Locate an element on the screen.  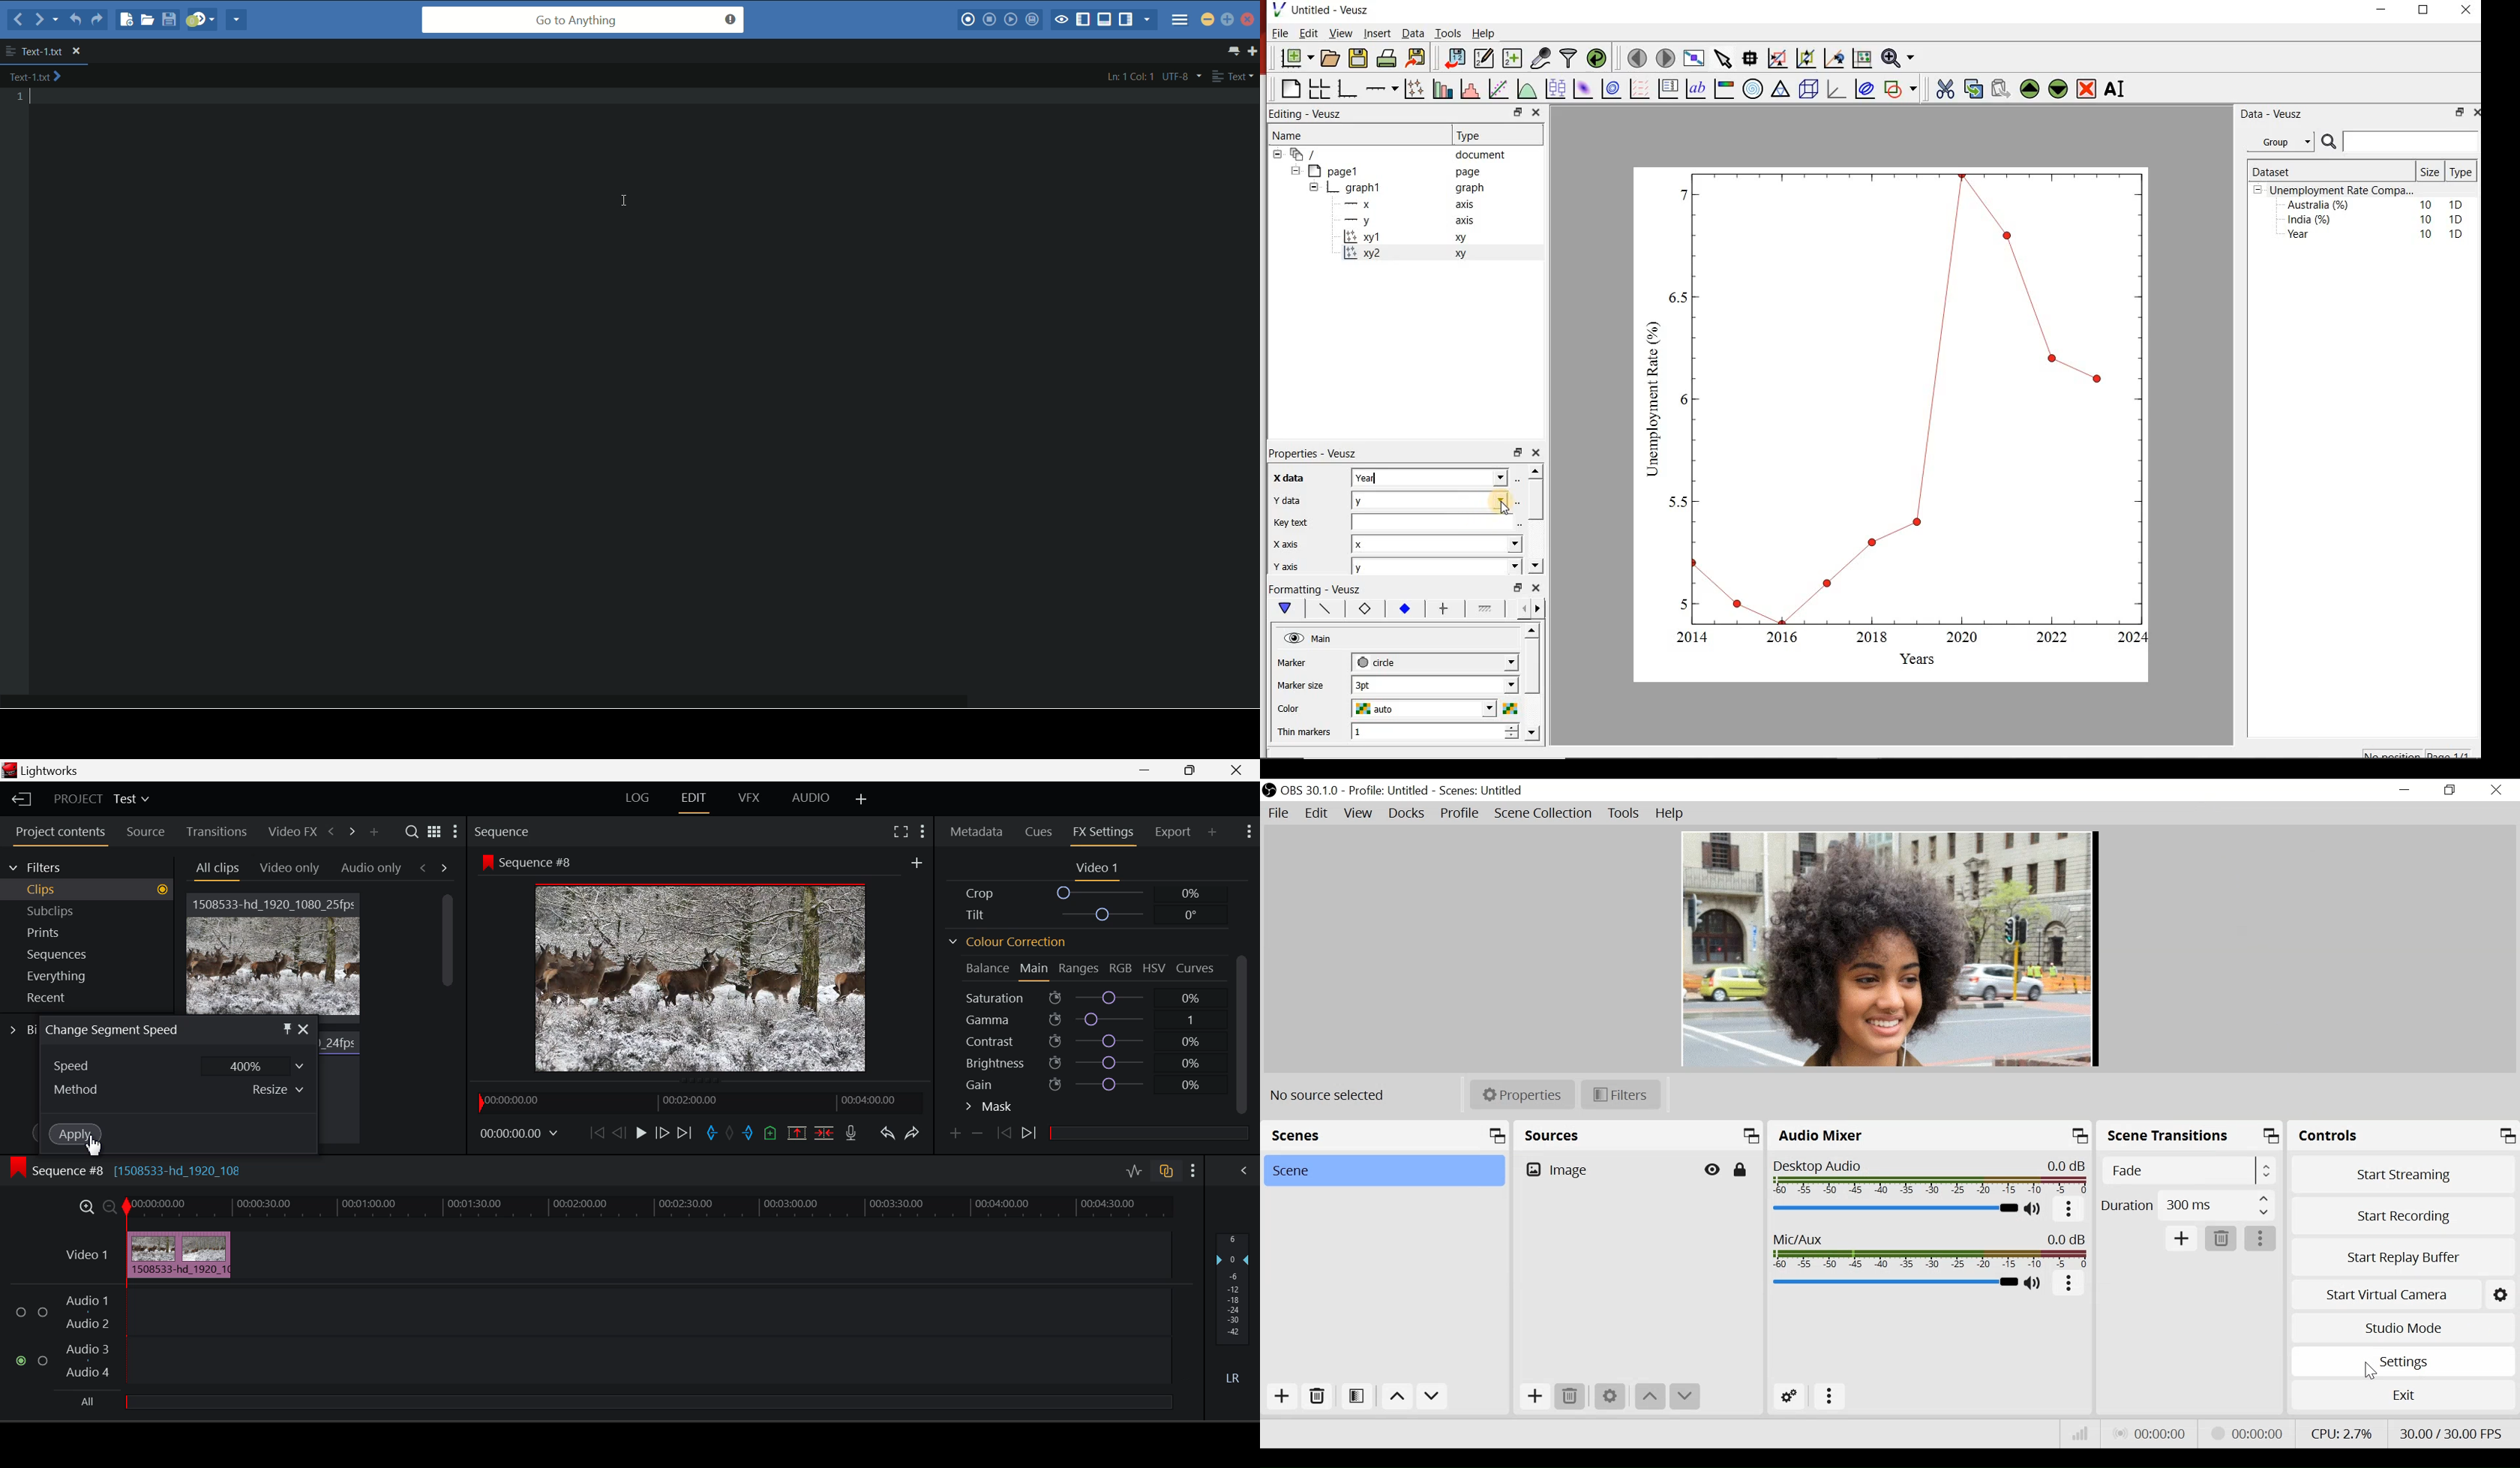
Video Only is located at coordinates (287, 865).